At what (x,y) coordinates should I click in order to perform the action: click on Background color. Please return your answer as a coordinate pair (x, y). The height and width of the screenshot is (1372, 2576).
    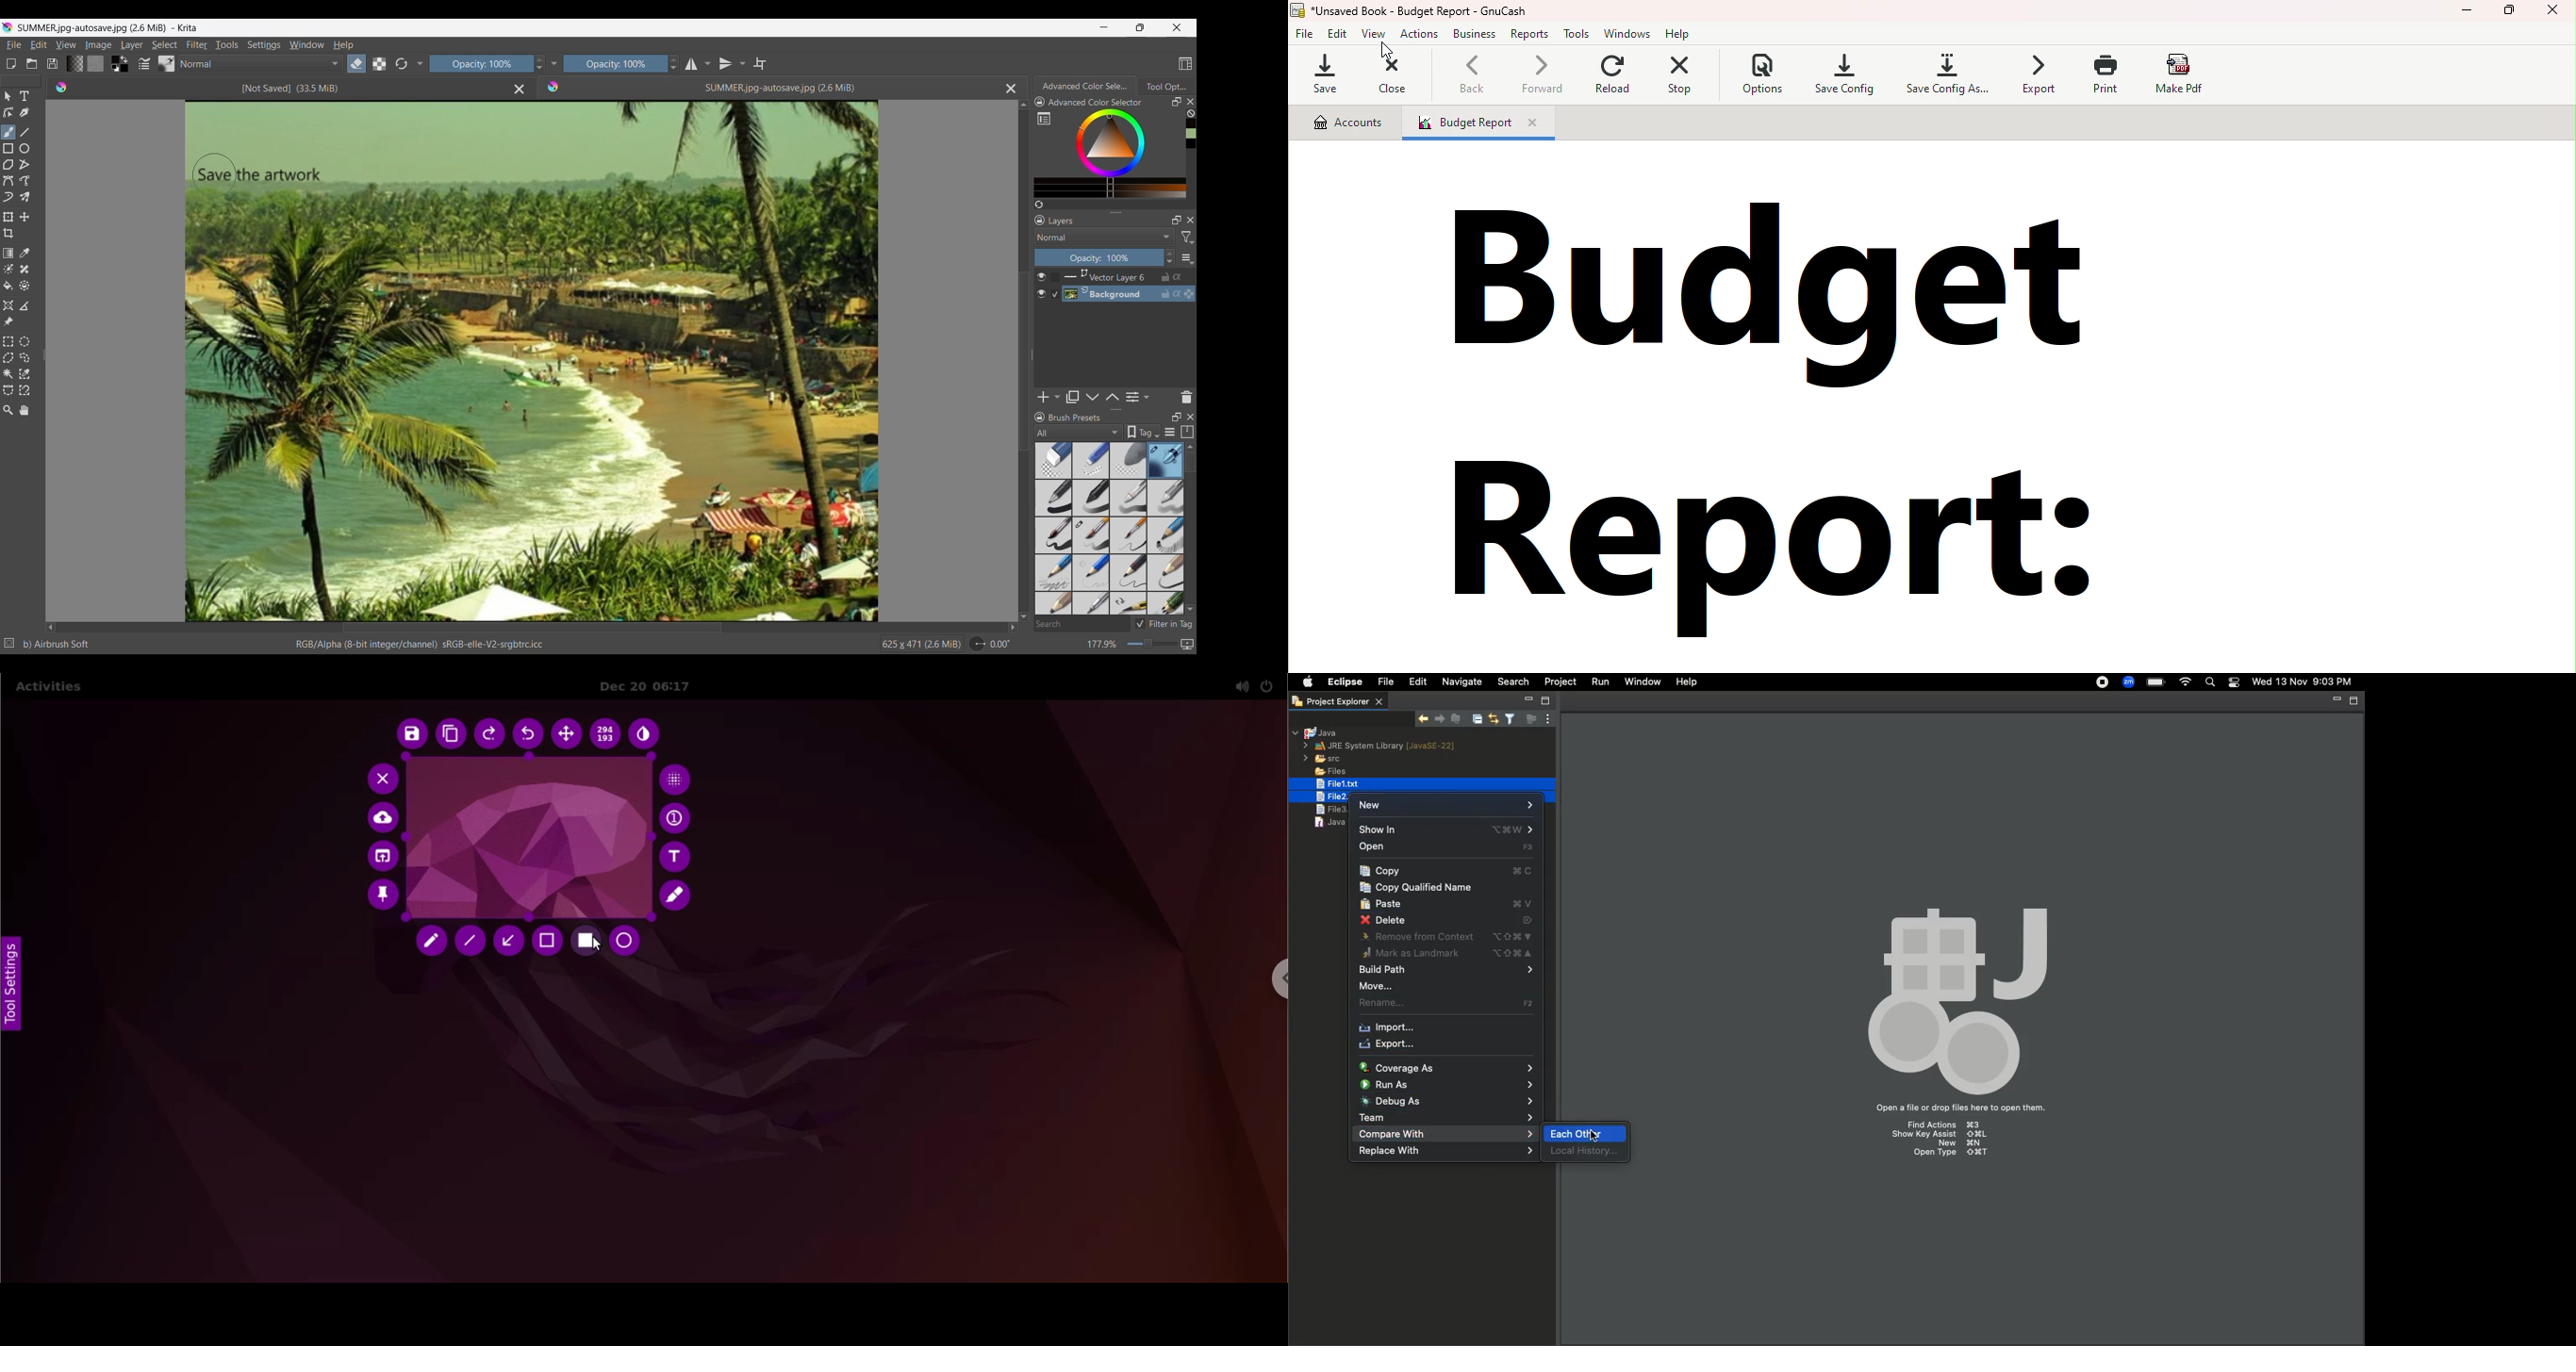
    Looking at the image, I should click on (125, 69).